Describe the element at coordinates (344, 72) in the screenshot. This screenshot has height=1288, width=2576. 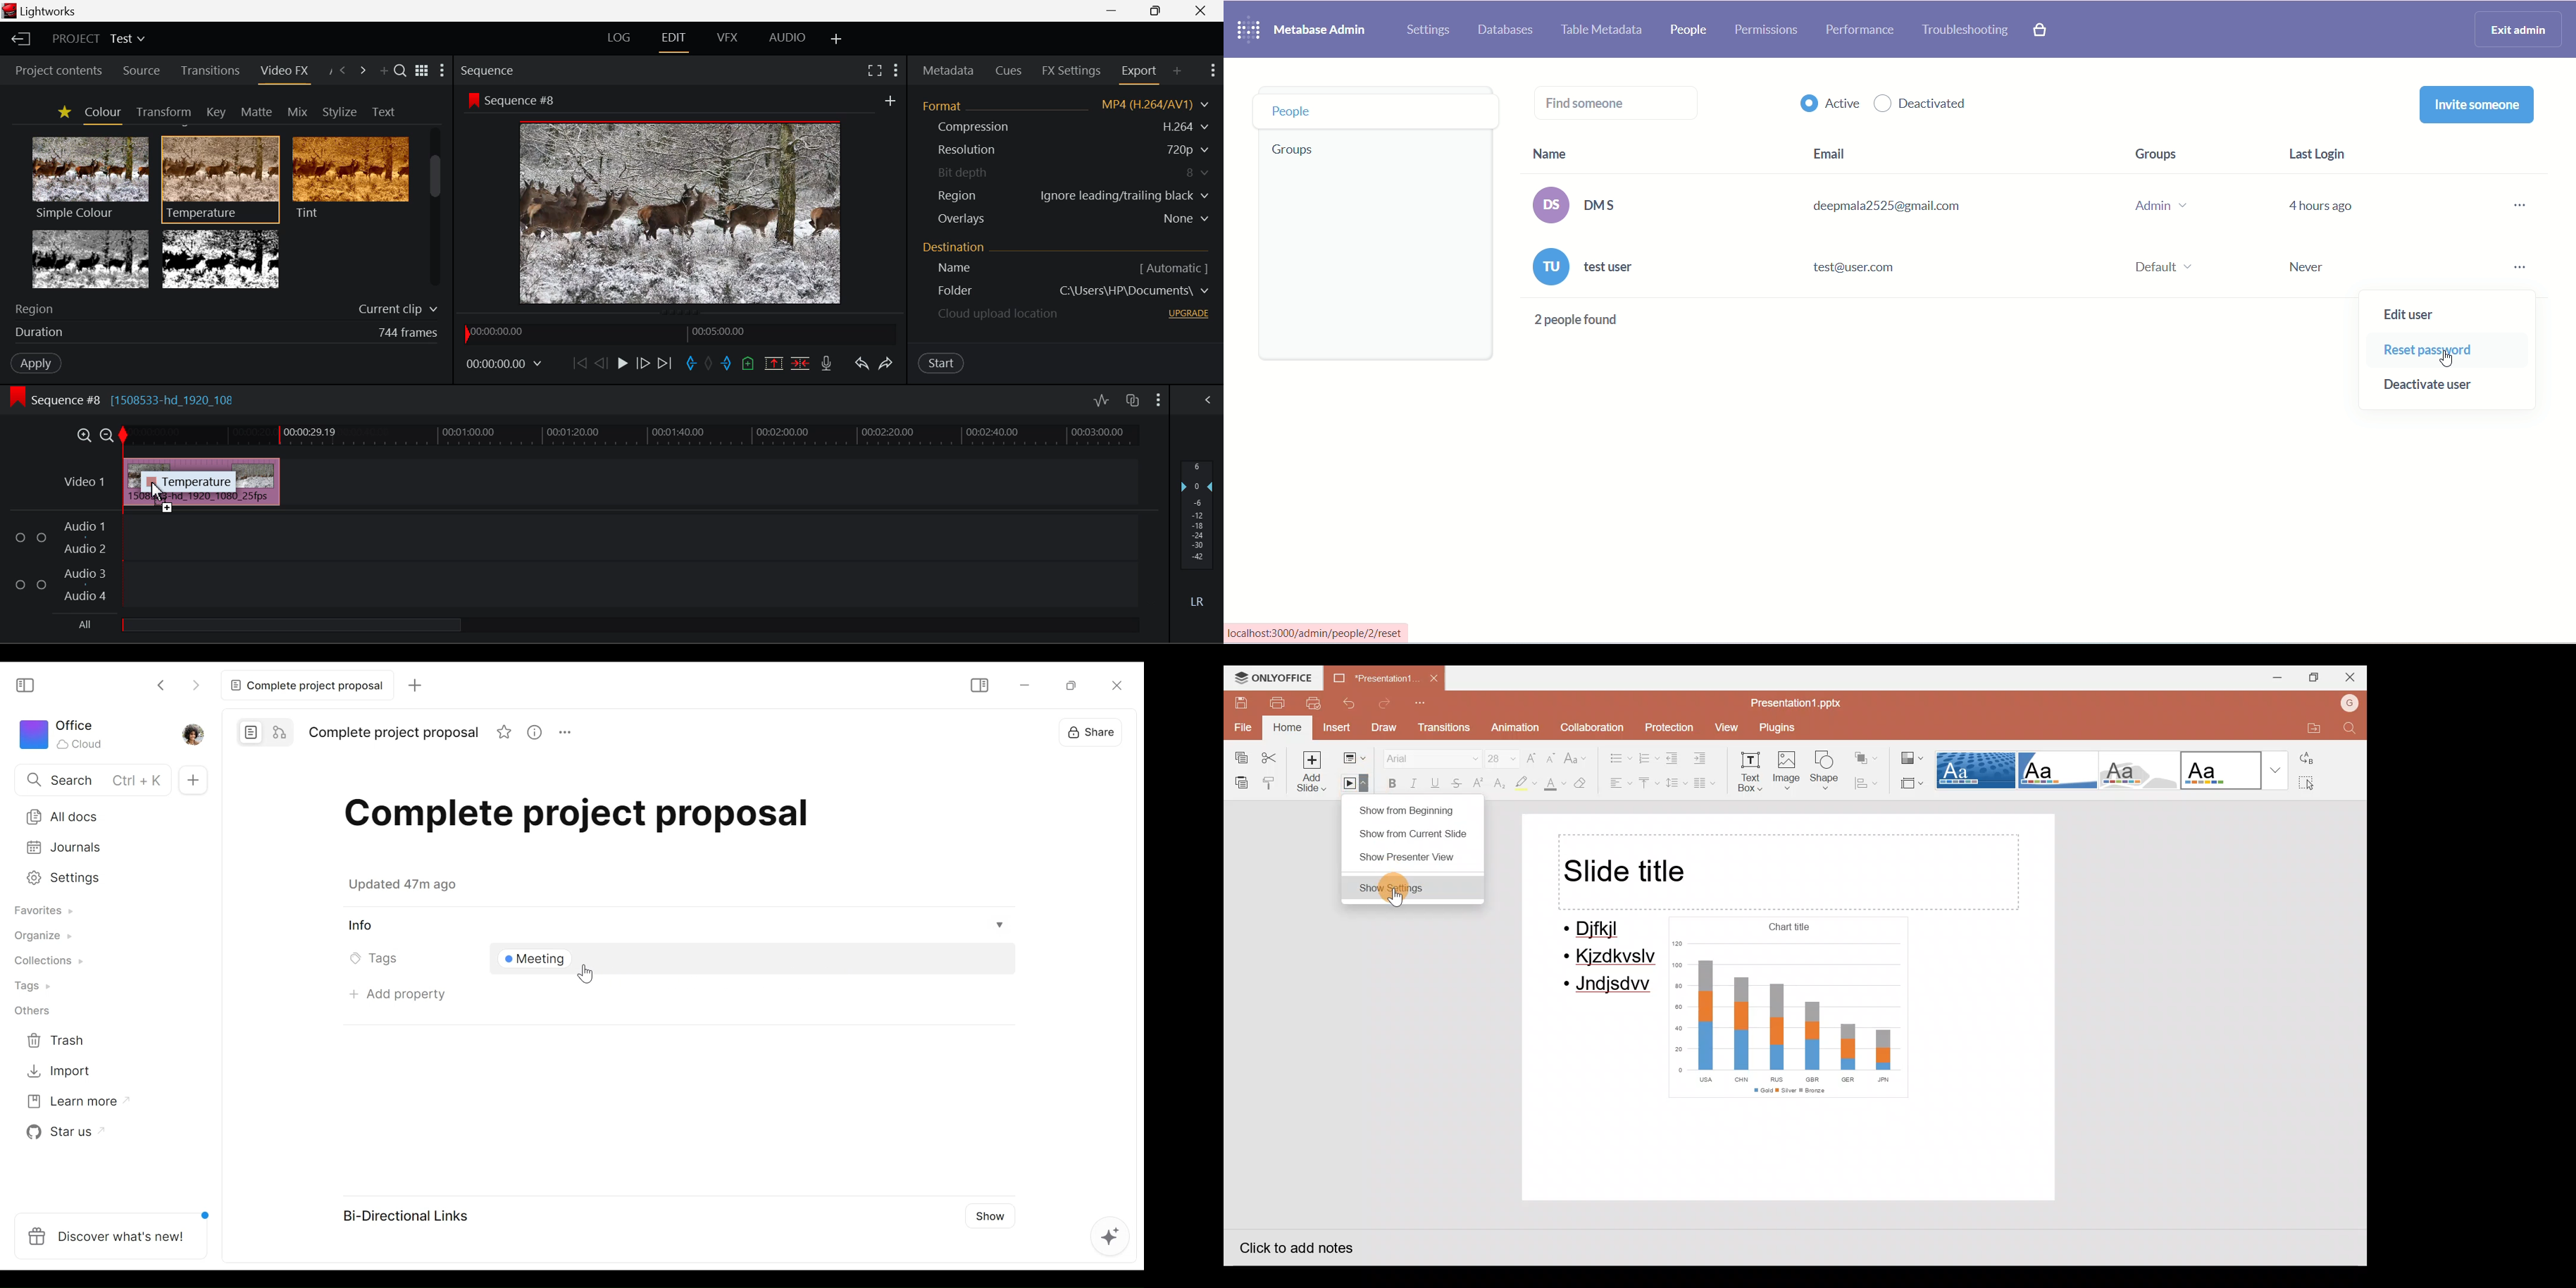
I see `Previous Panel` at that location.